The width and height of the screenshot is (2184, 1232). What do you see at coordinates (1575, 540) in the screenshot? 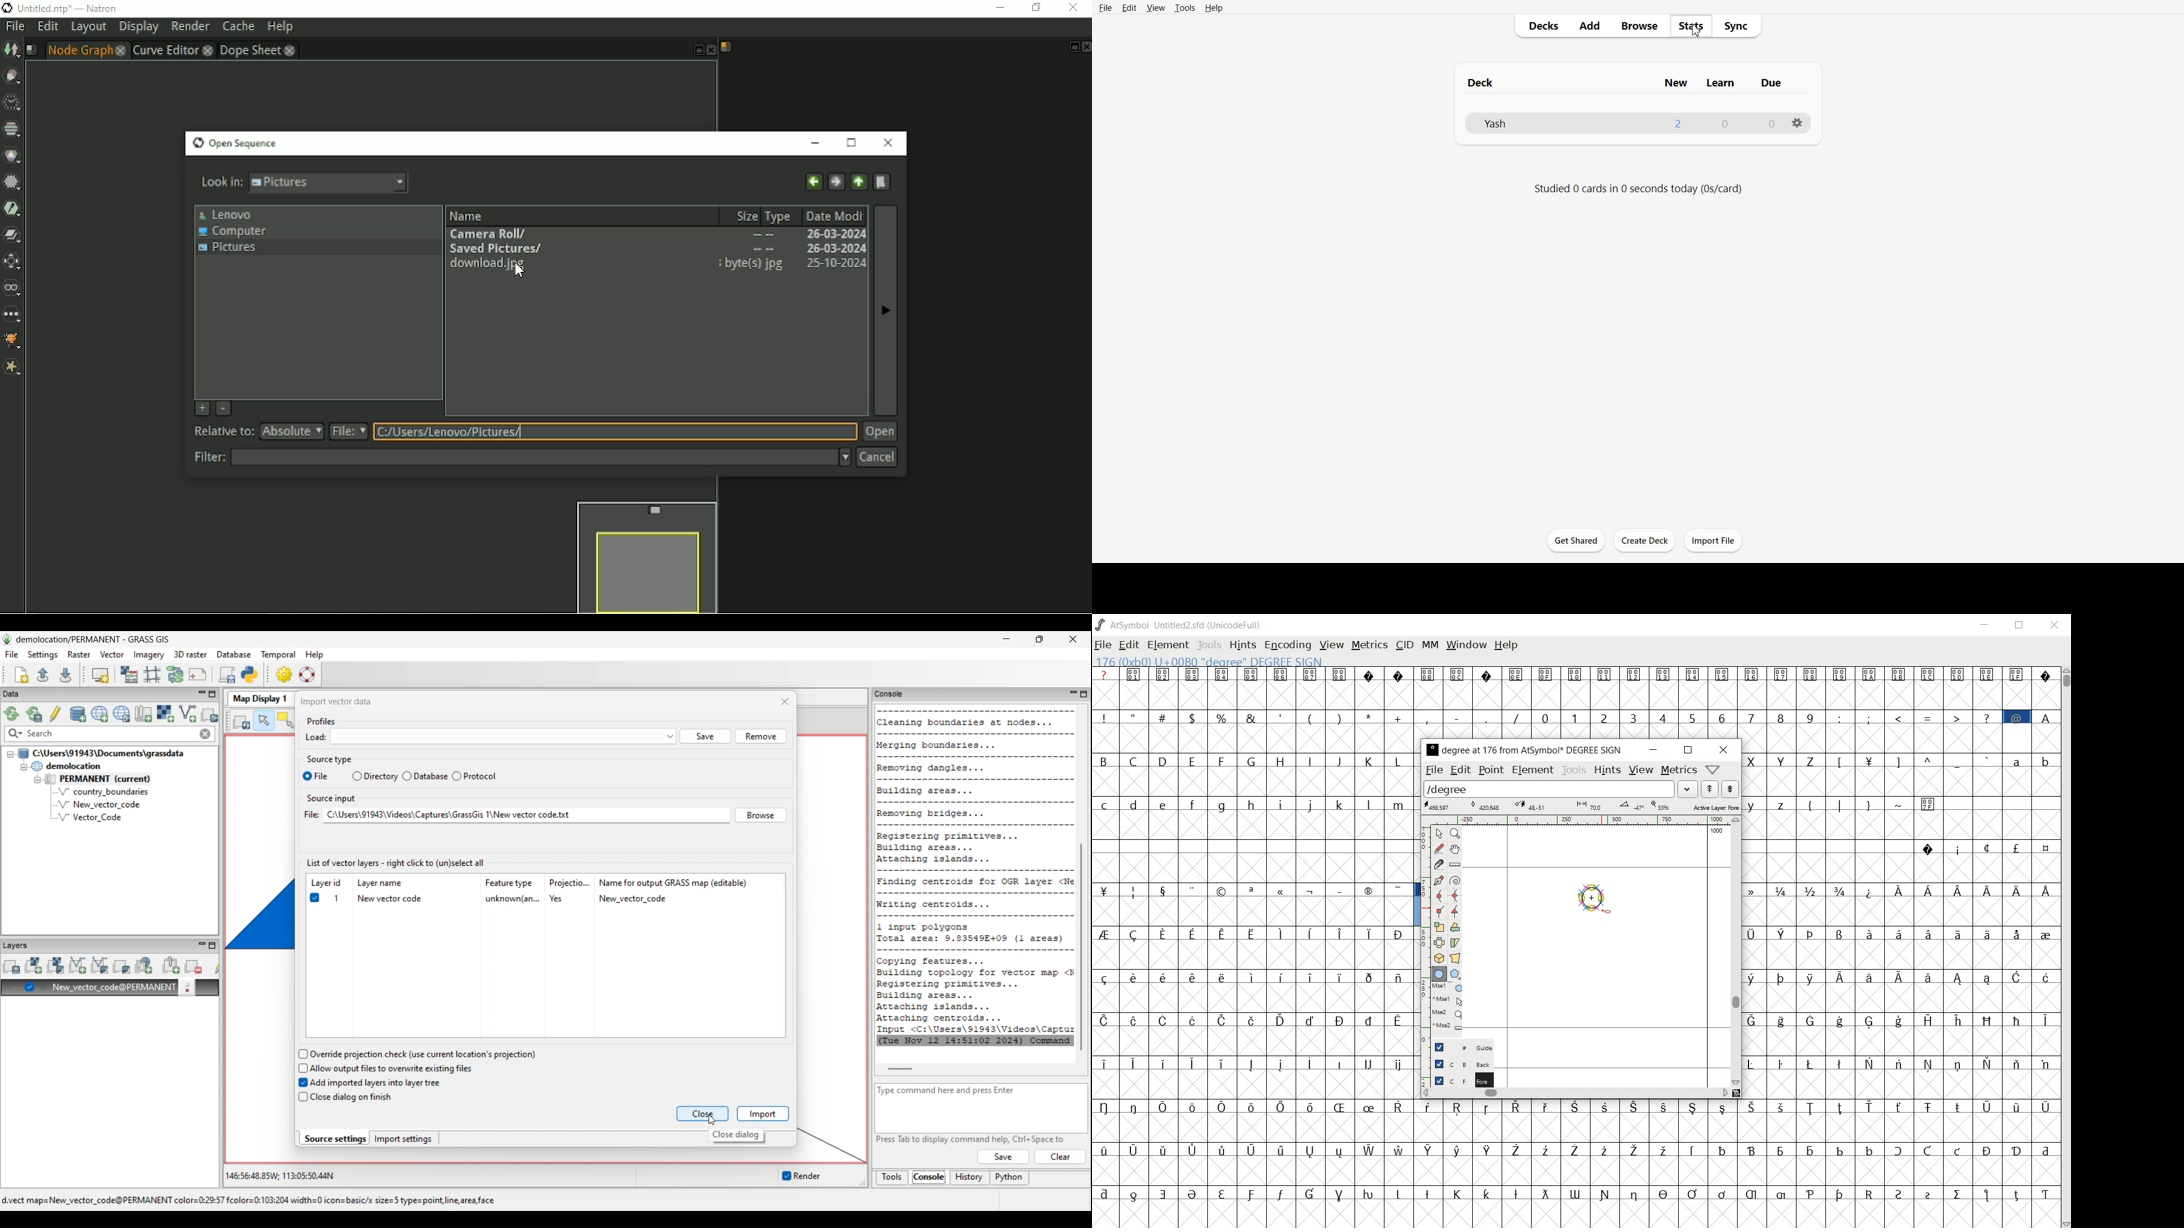
I see `Get Shared` at bounding box center [1575, 540].